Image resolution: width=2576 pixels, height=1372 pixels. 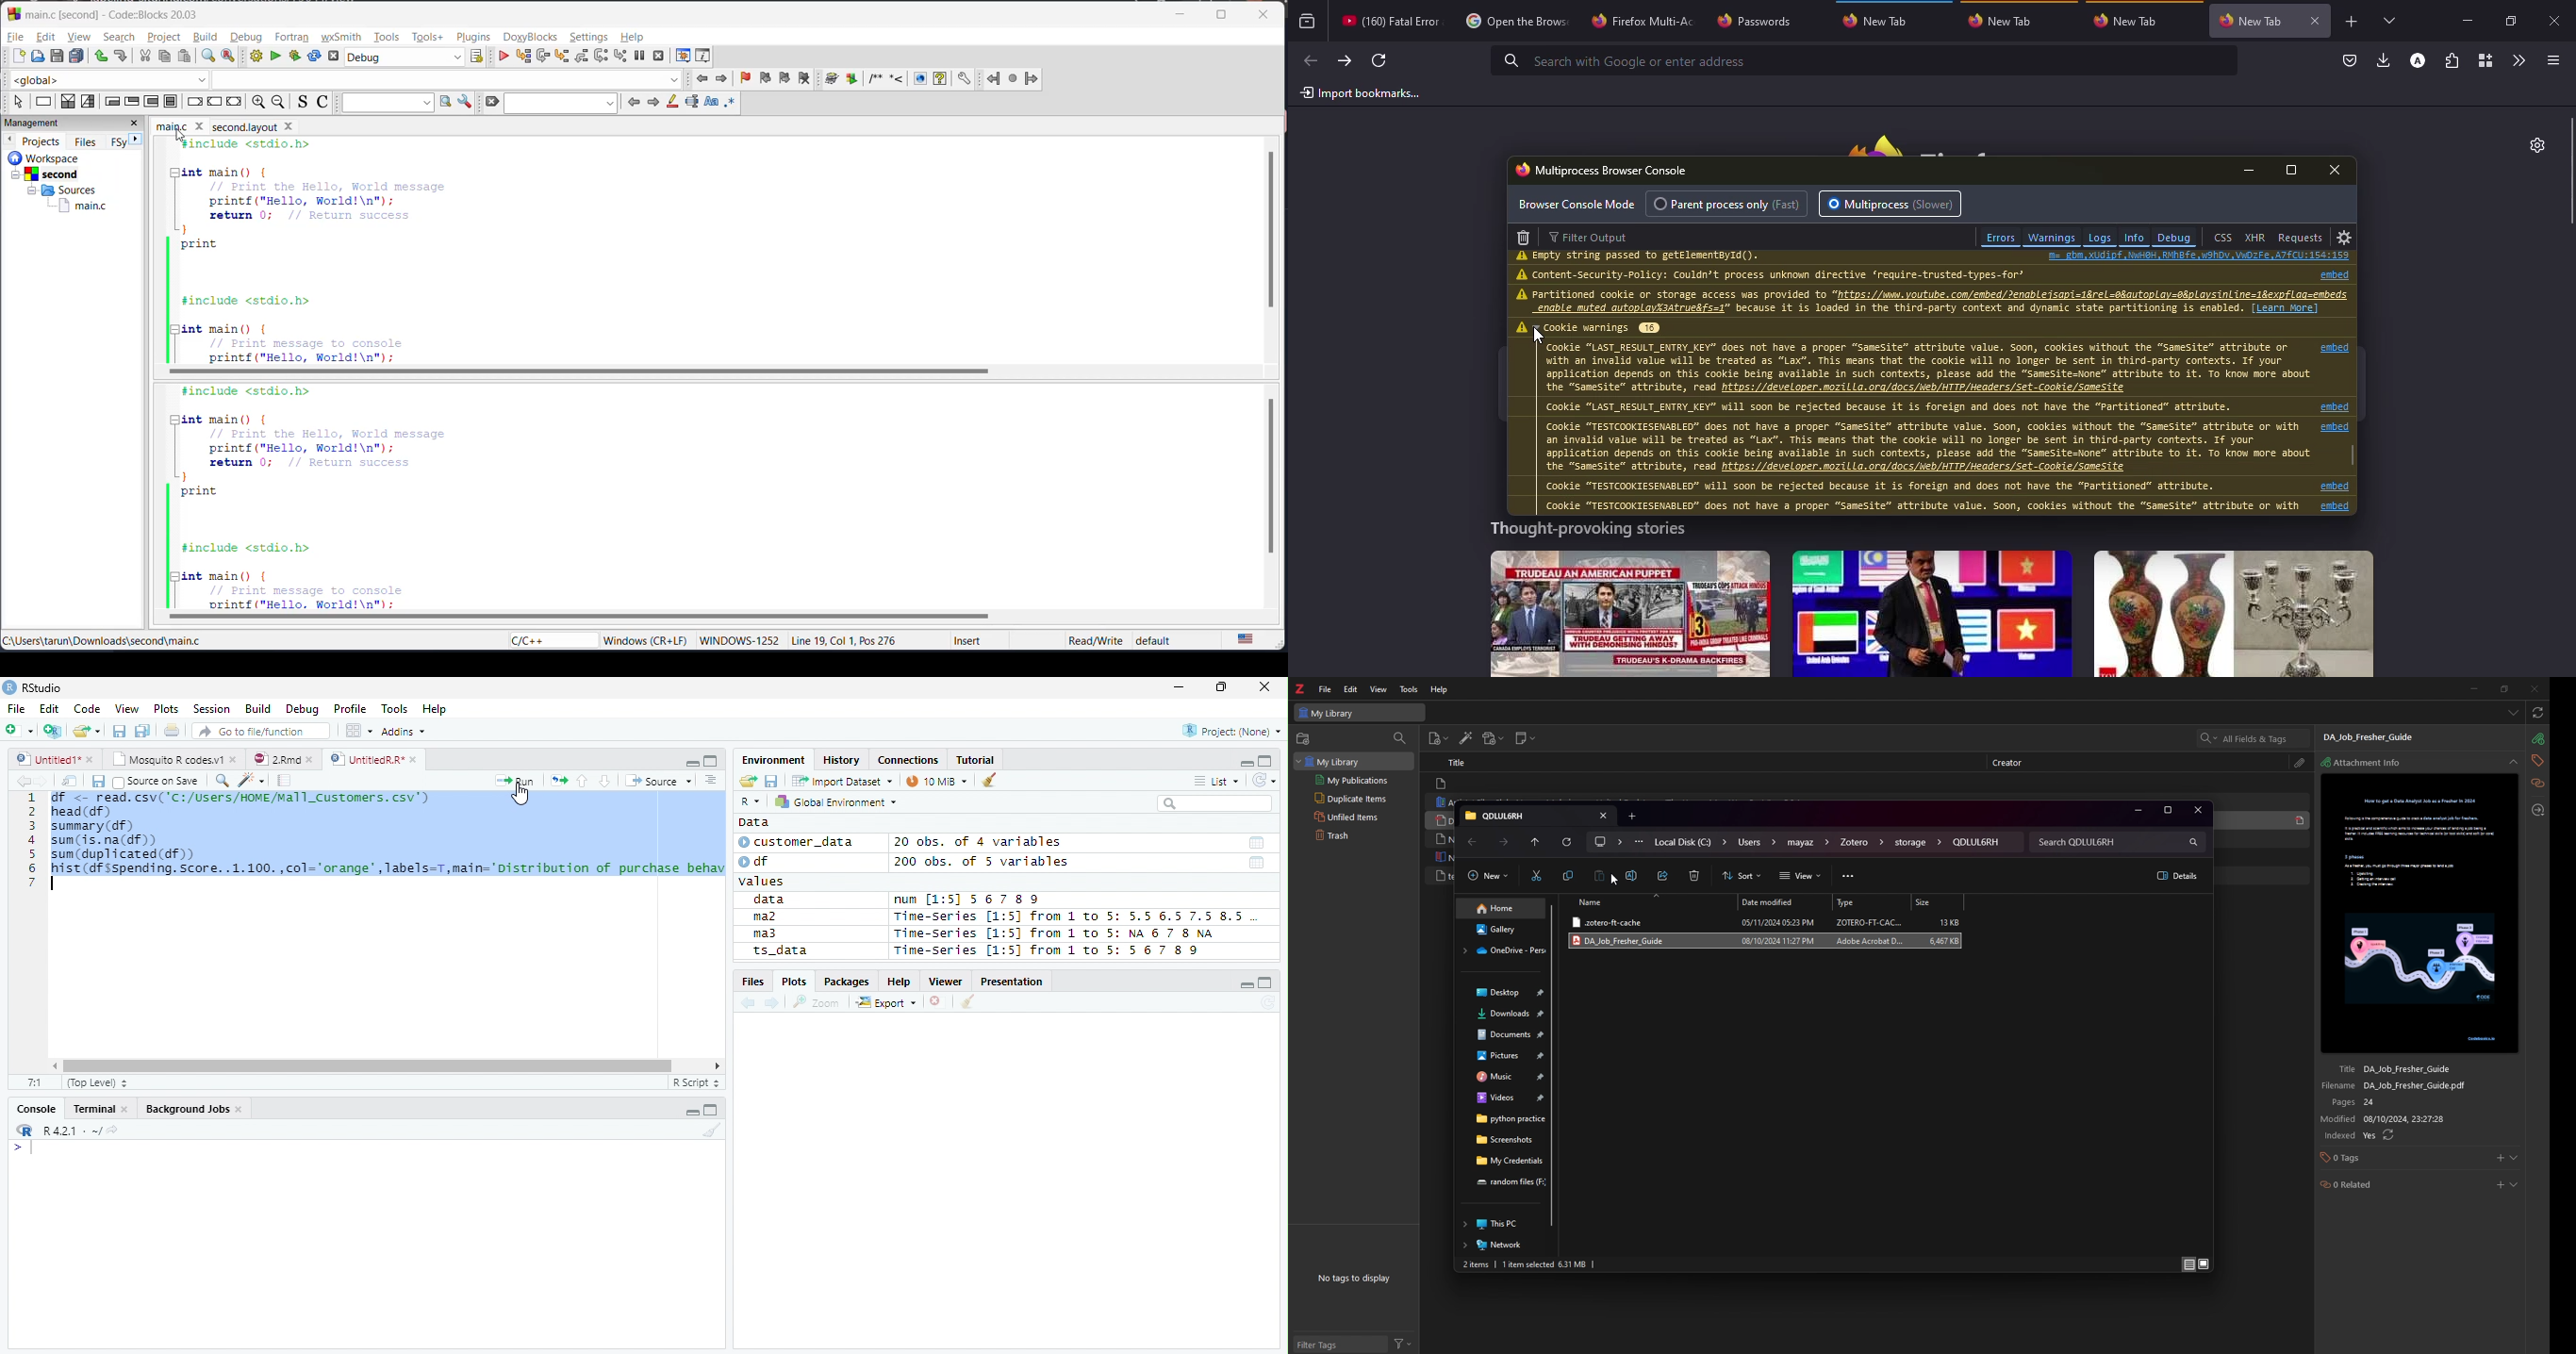 What do you see at coordinates (44, 175) in the screenshot?
I see `second` at bounding box center [44, 175].